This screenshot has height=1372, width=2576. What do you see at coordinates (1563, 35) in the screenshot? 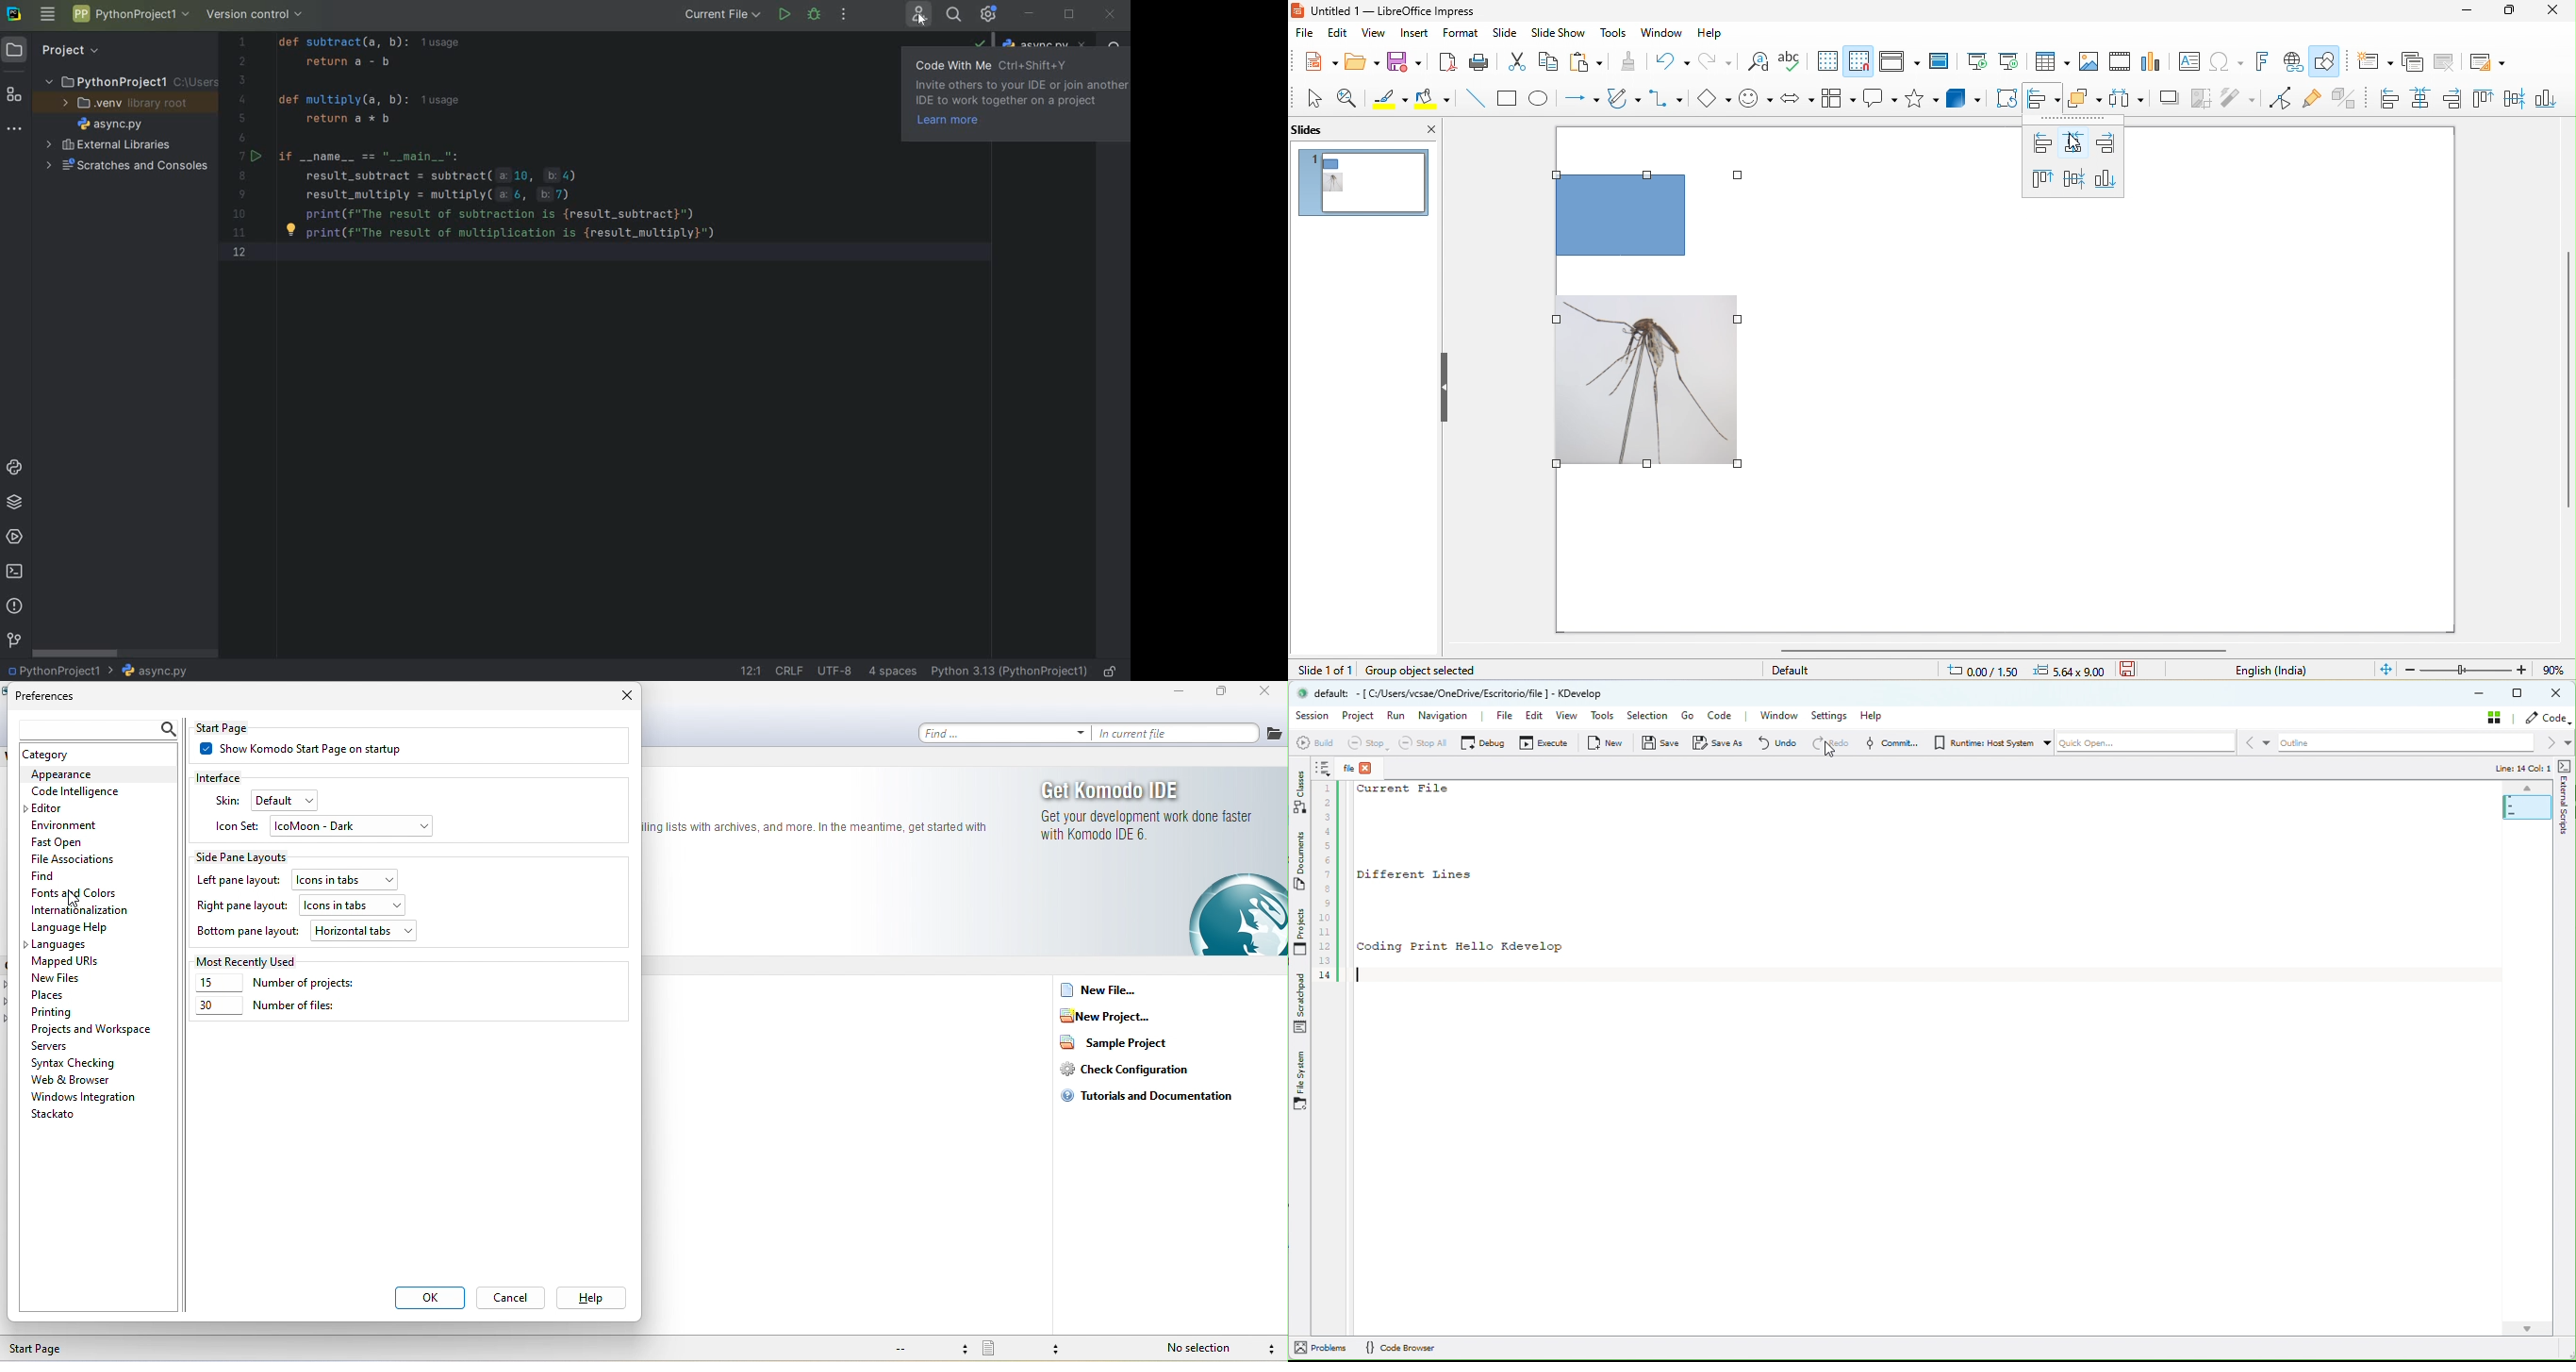
I see `slide show` at bounding box center [1563, 35].